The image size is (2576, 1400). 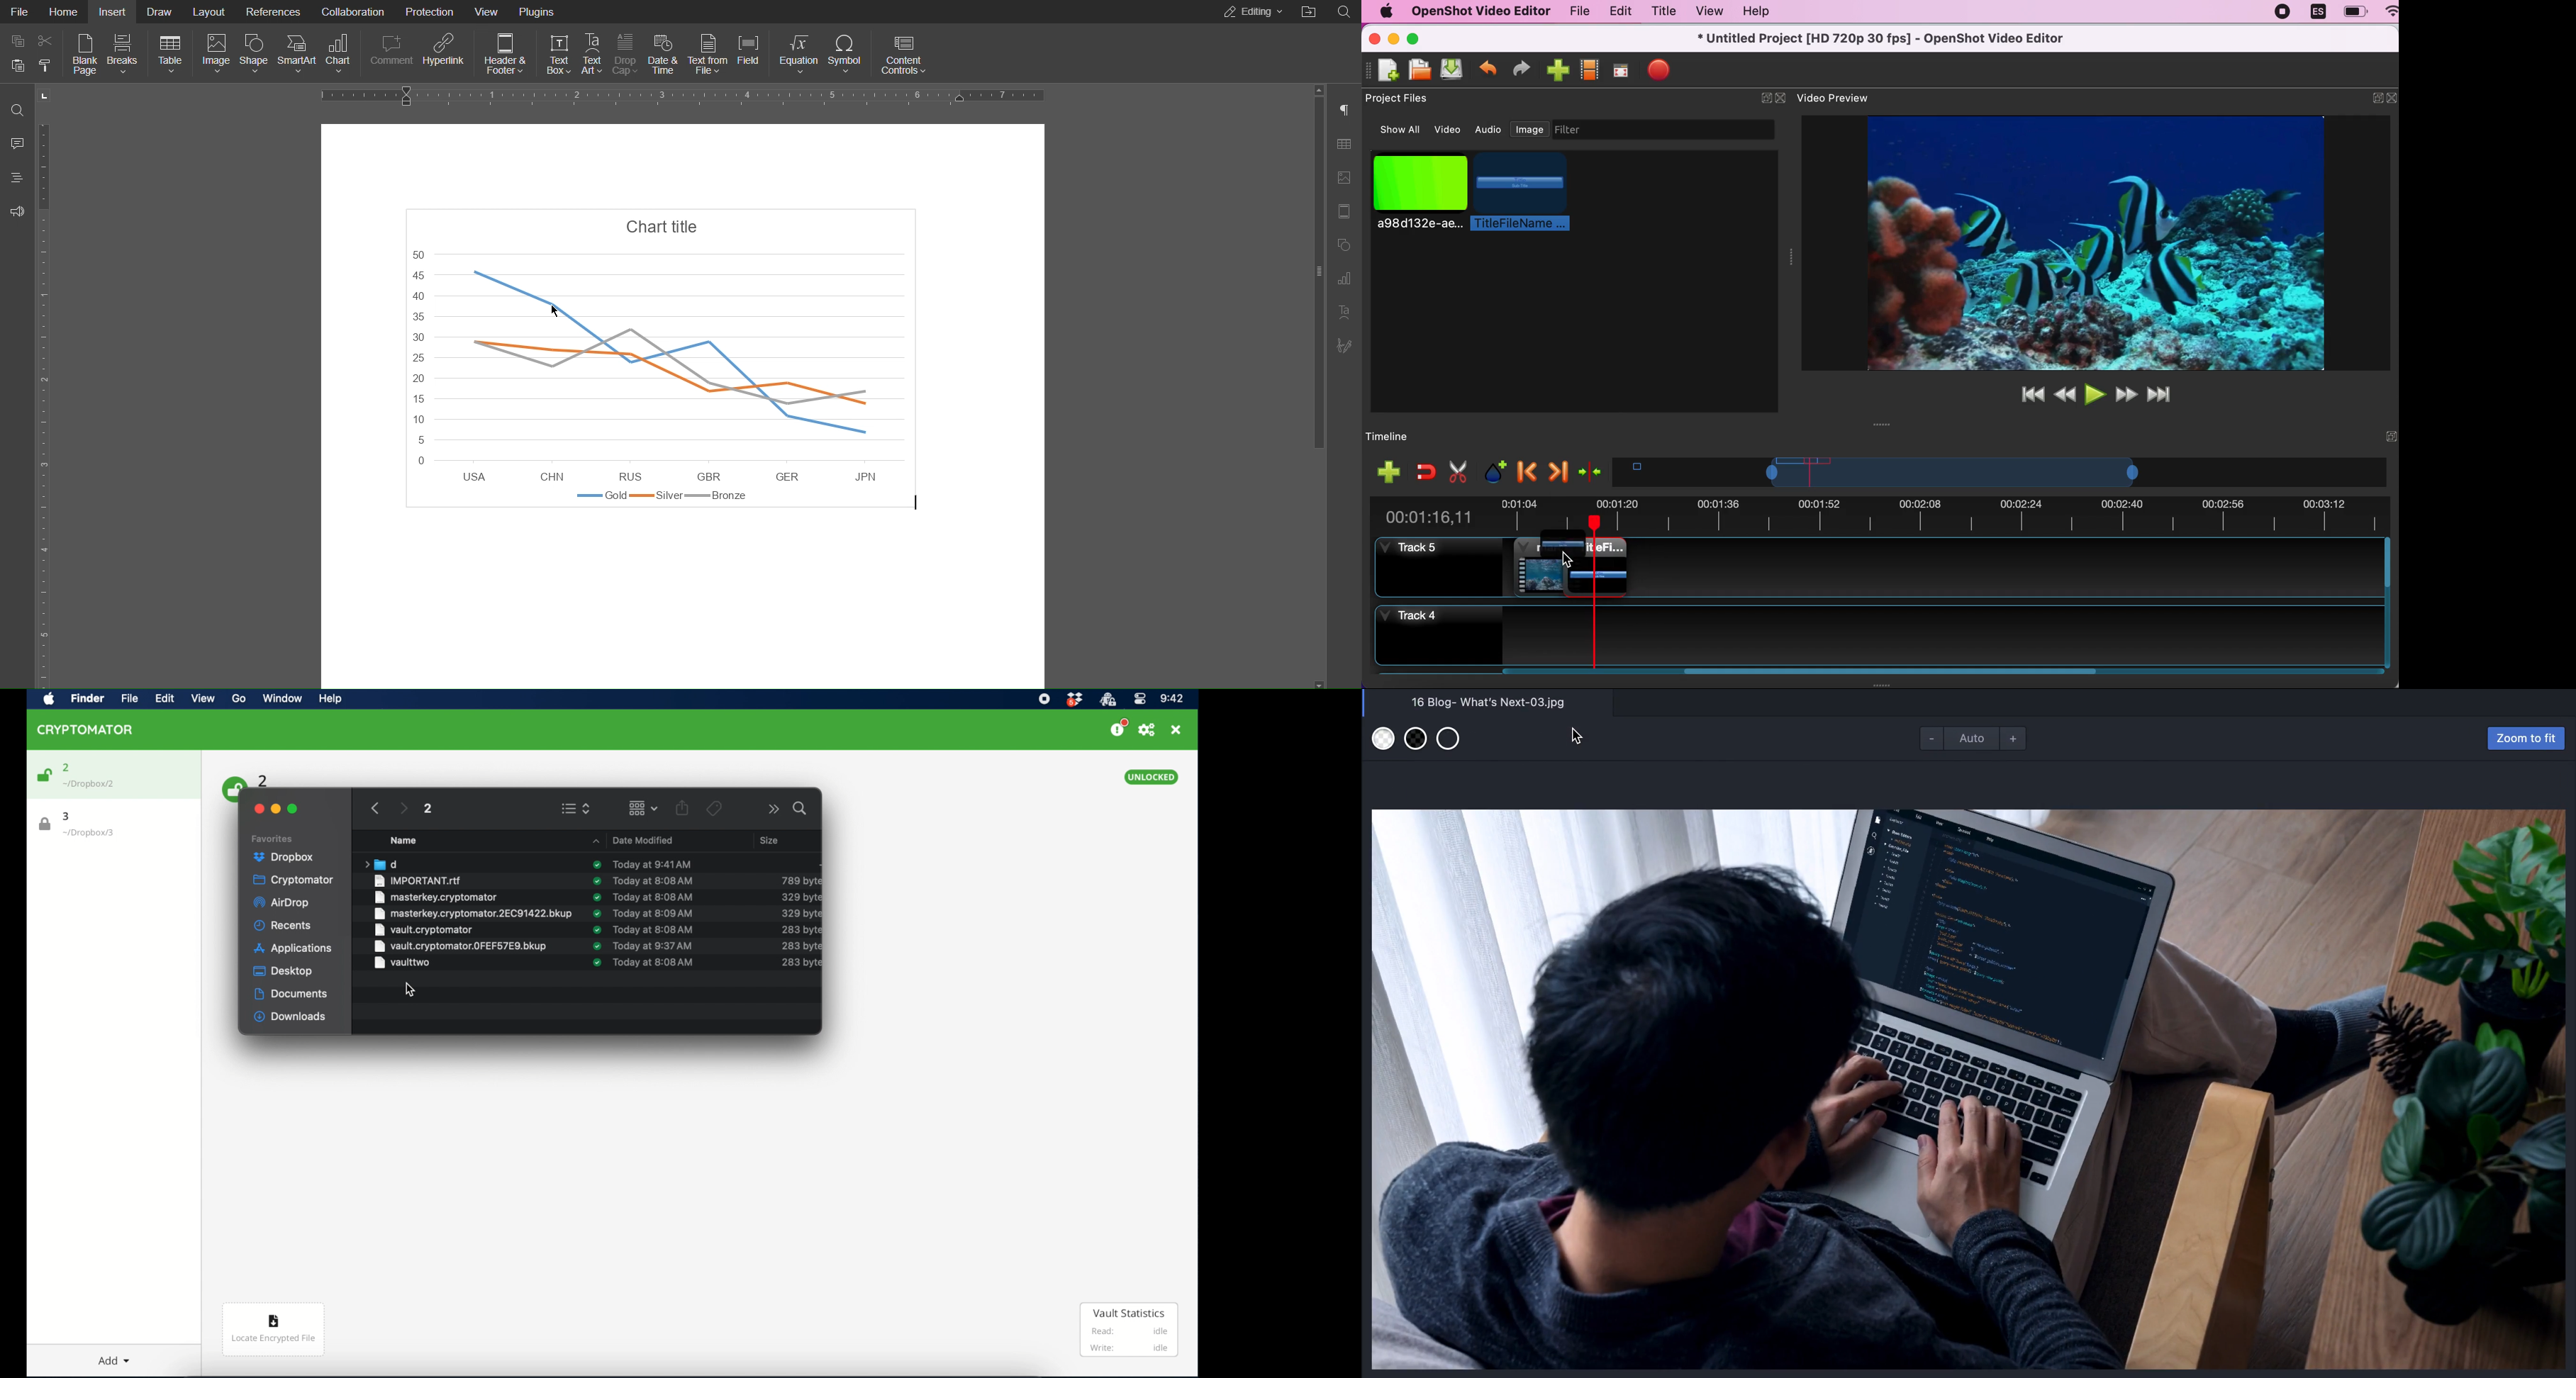 I want to click on Breaks, so click(x=123, y=55).